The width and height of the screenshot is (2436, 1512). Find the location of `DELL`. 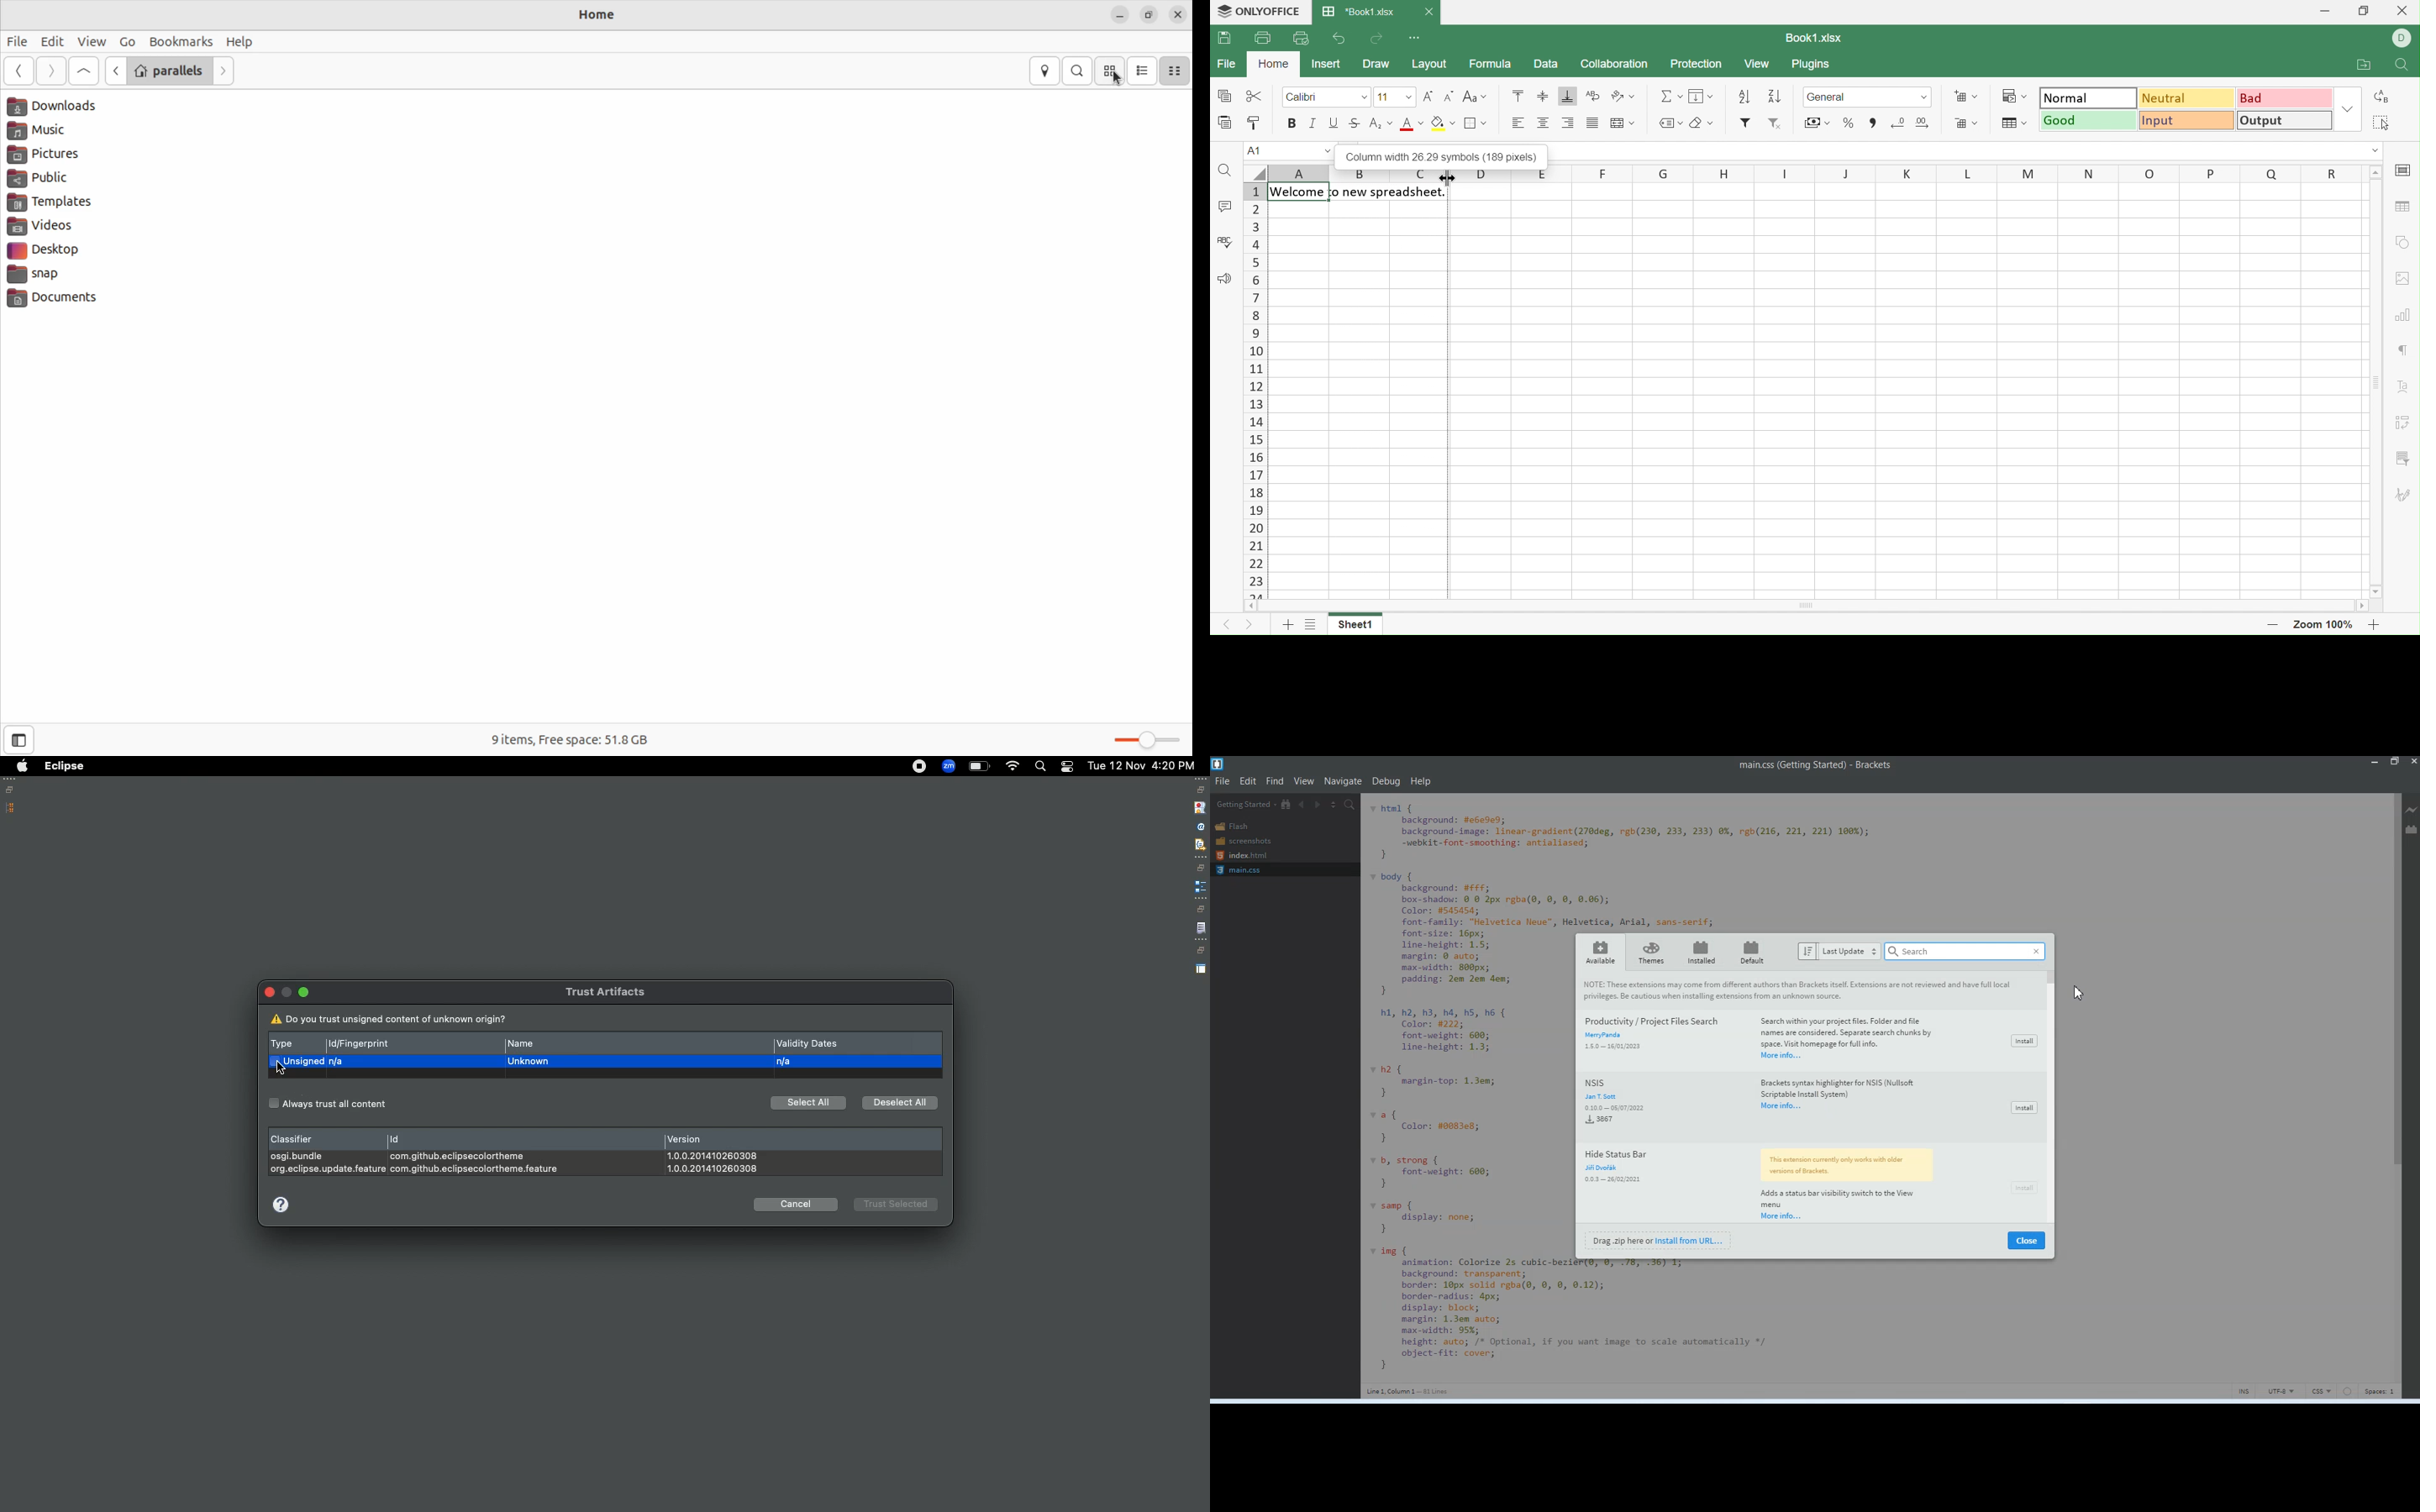

DELL is located at coordinates (2402, 37).